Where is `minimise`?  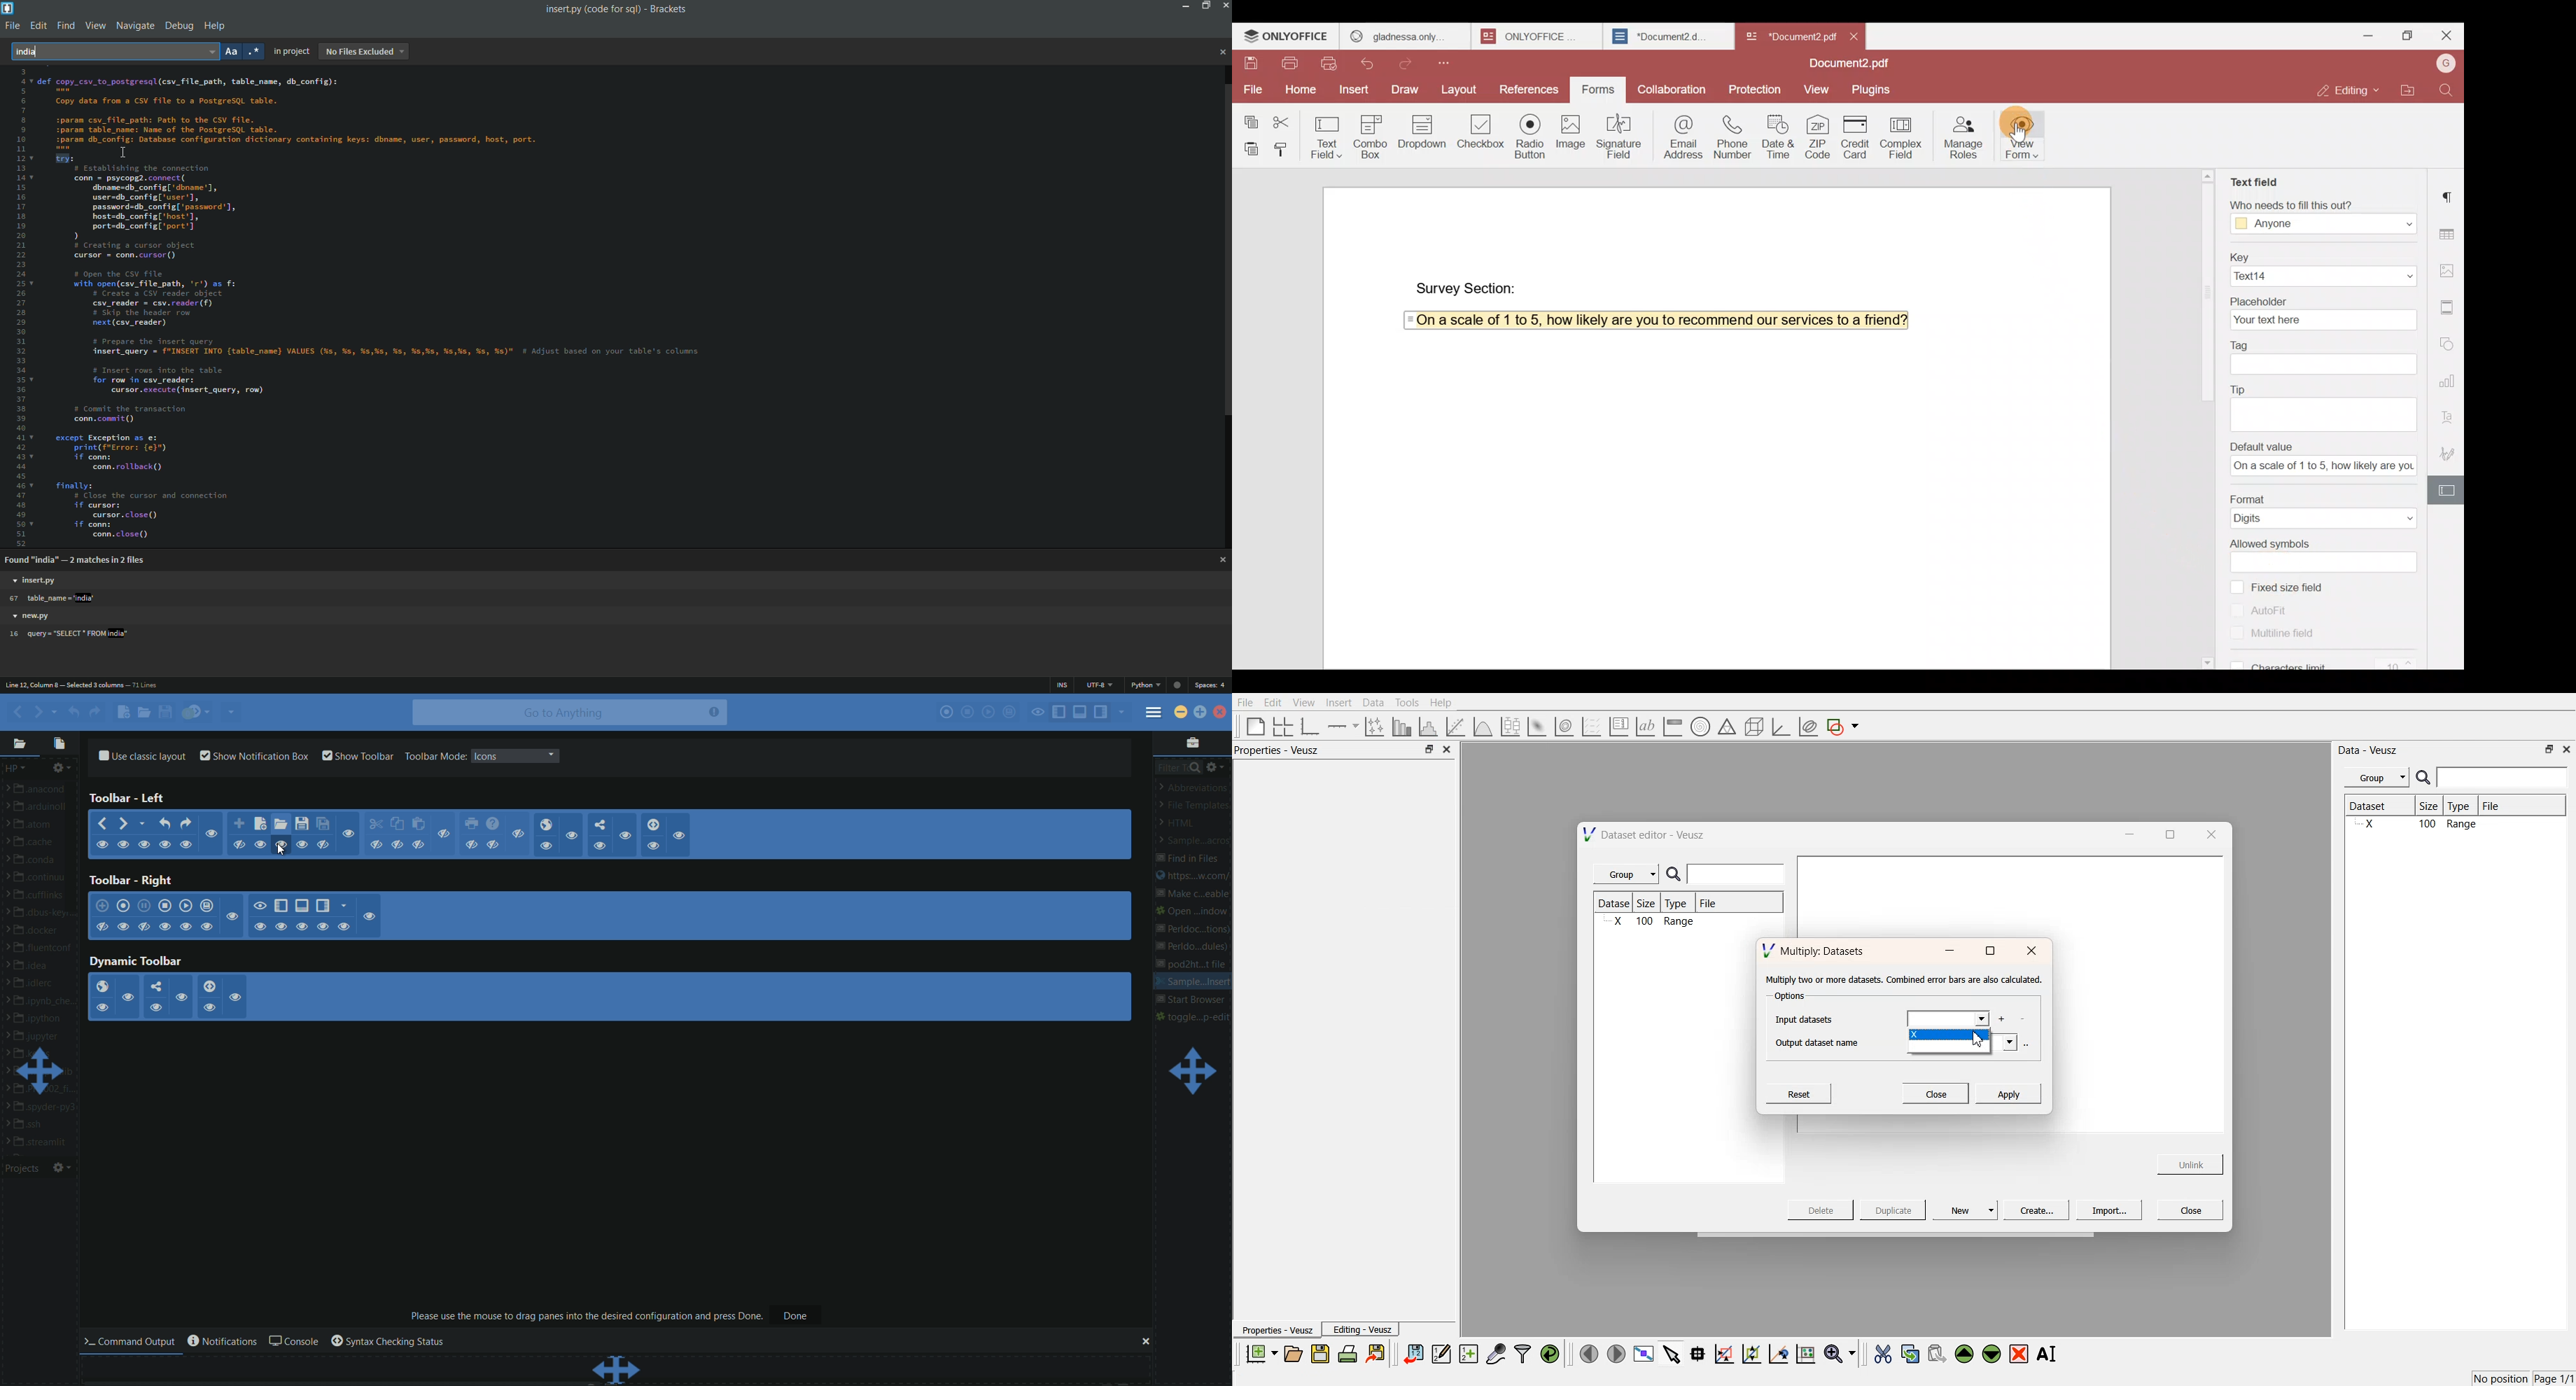 minimise is located at coordinates (1949, 951).